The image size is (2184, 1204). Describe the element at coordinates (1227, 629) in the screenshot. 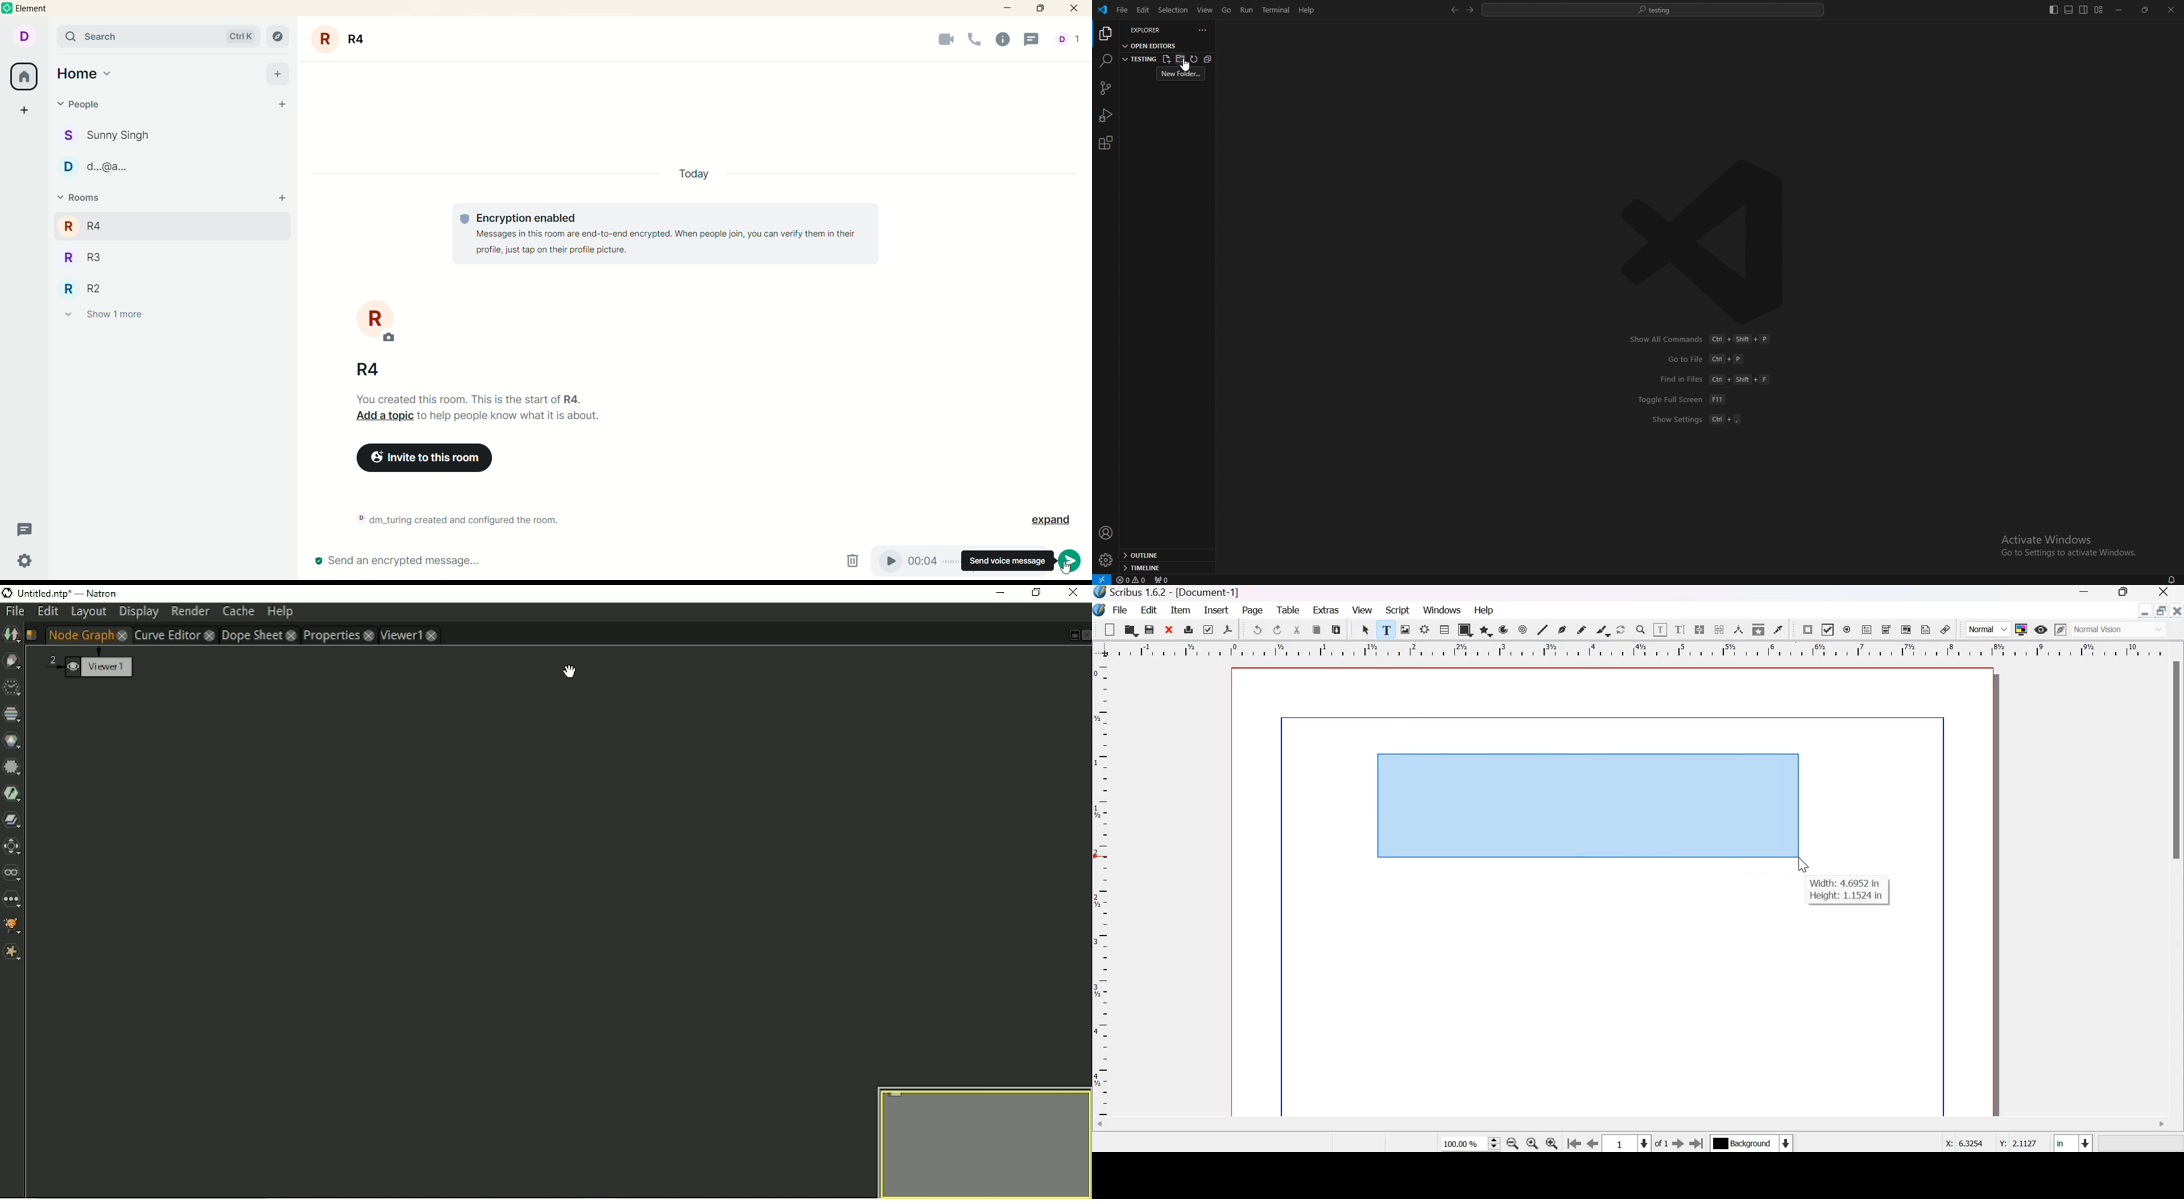

I see `save as pdf` at that location.